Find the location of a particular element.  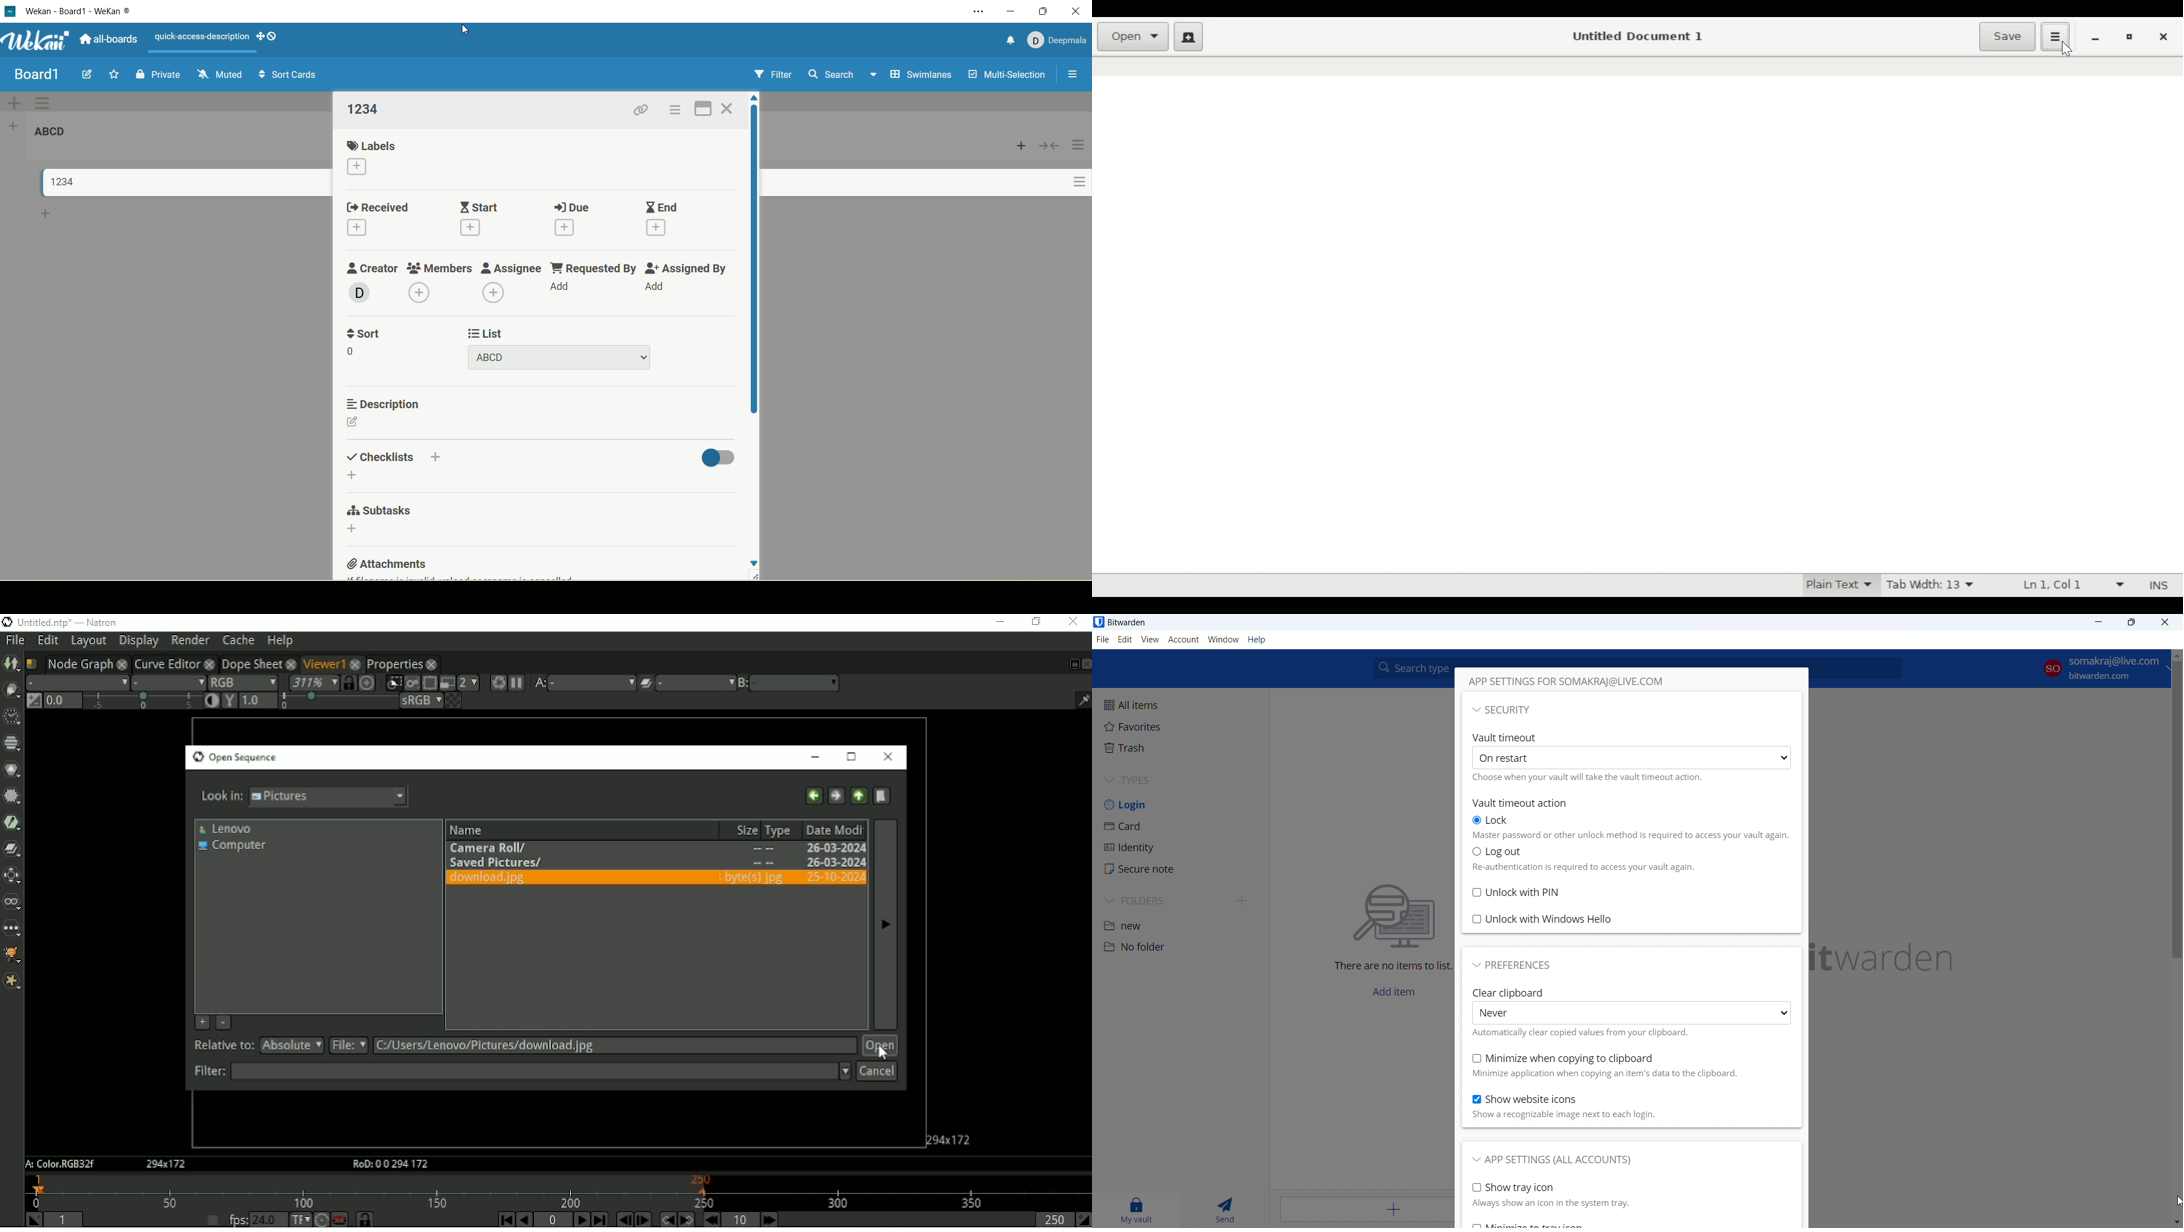

close is located at coordinates (2165, 622).